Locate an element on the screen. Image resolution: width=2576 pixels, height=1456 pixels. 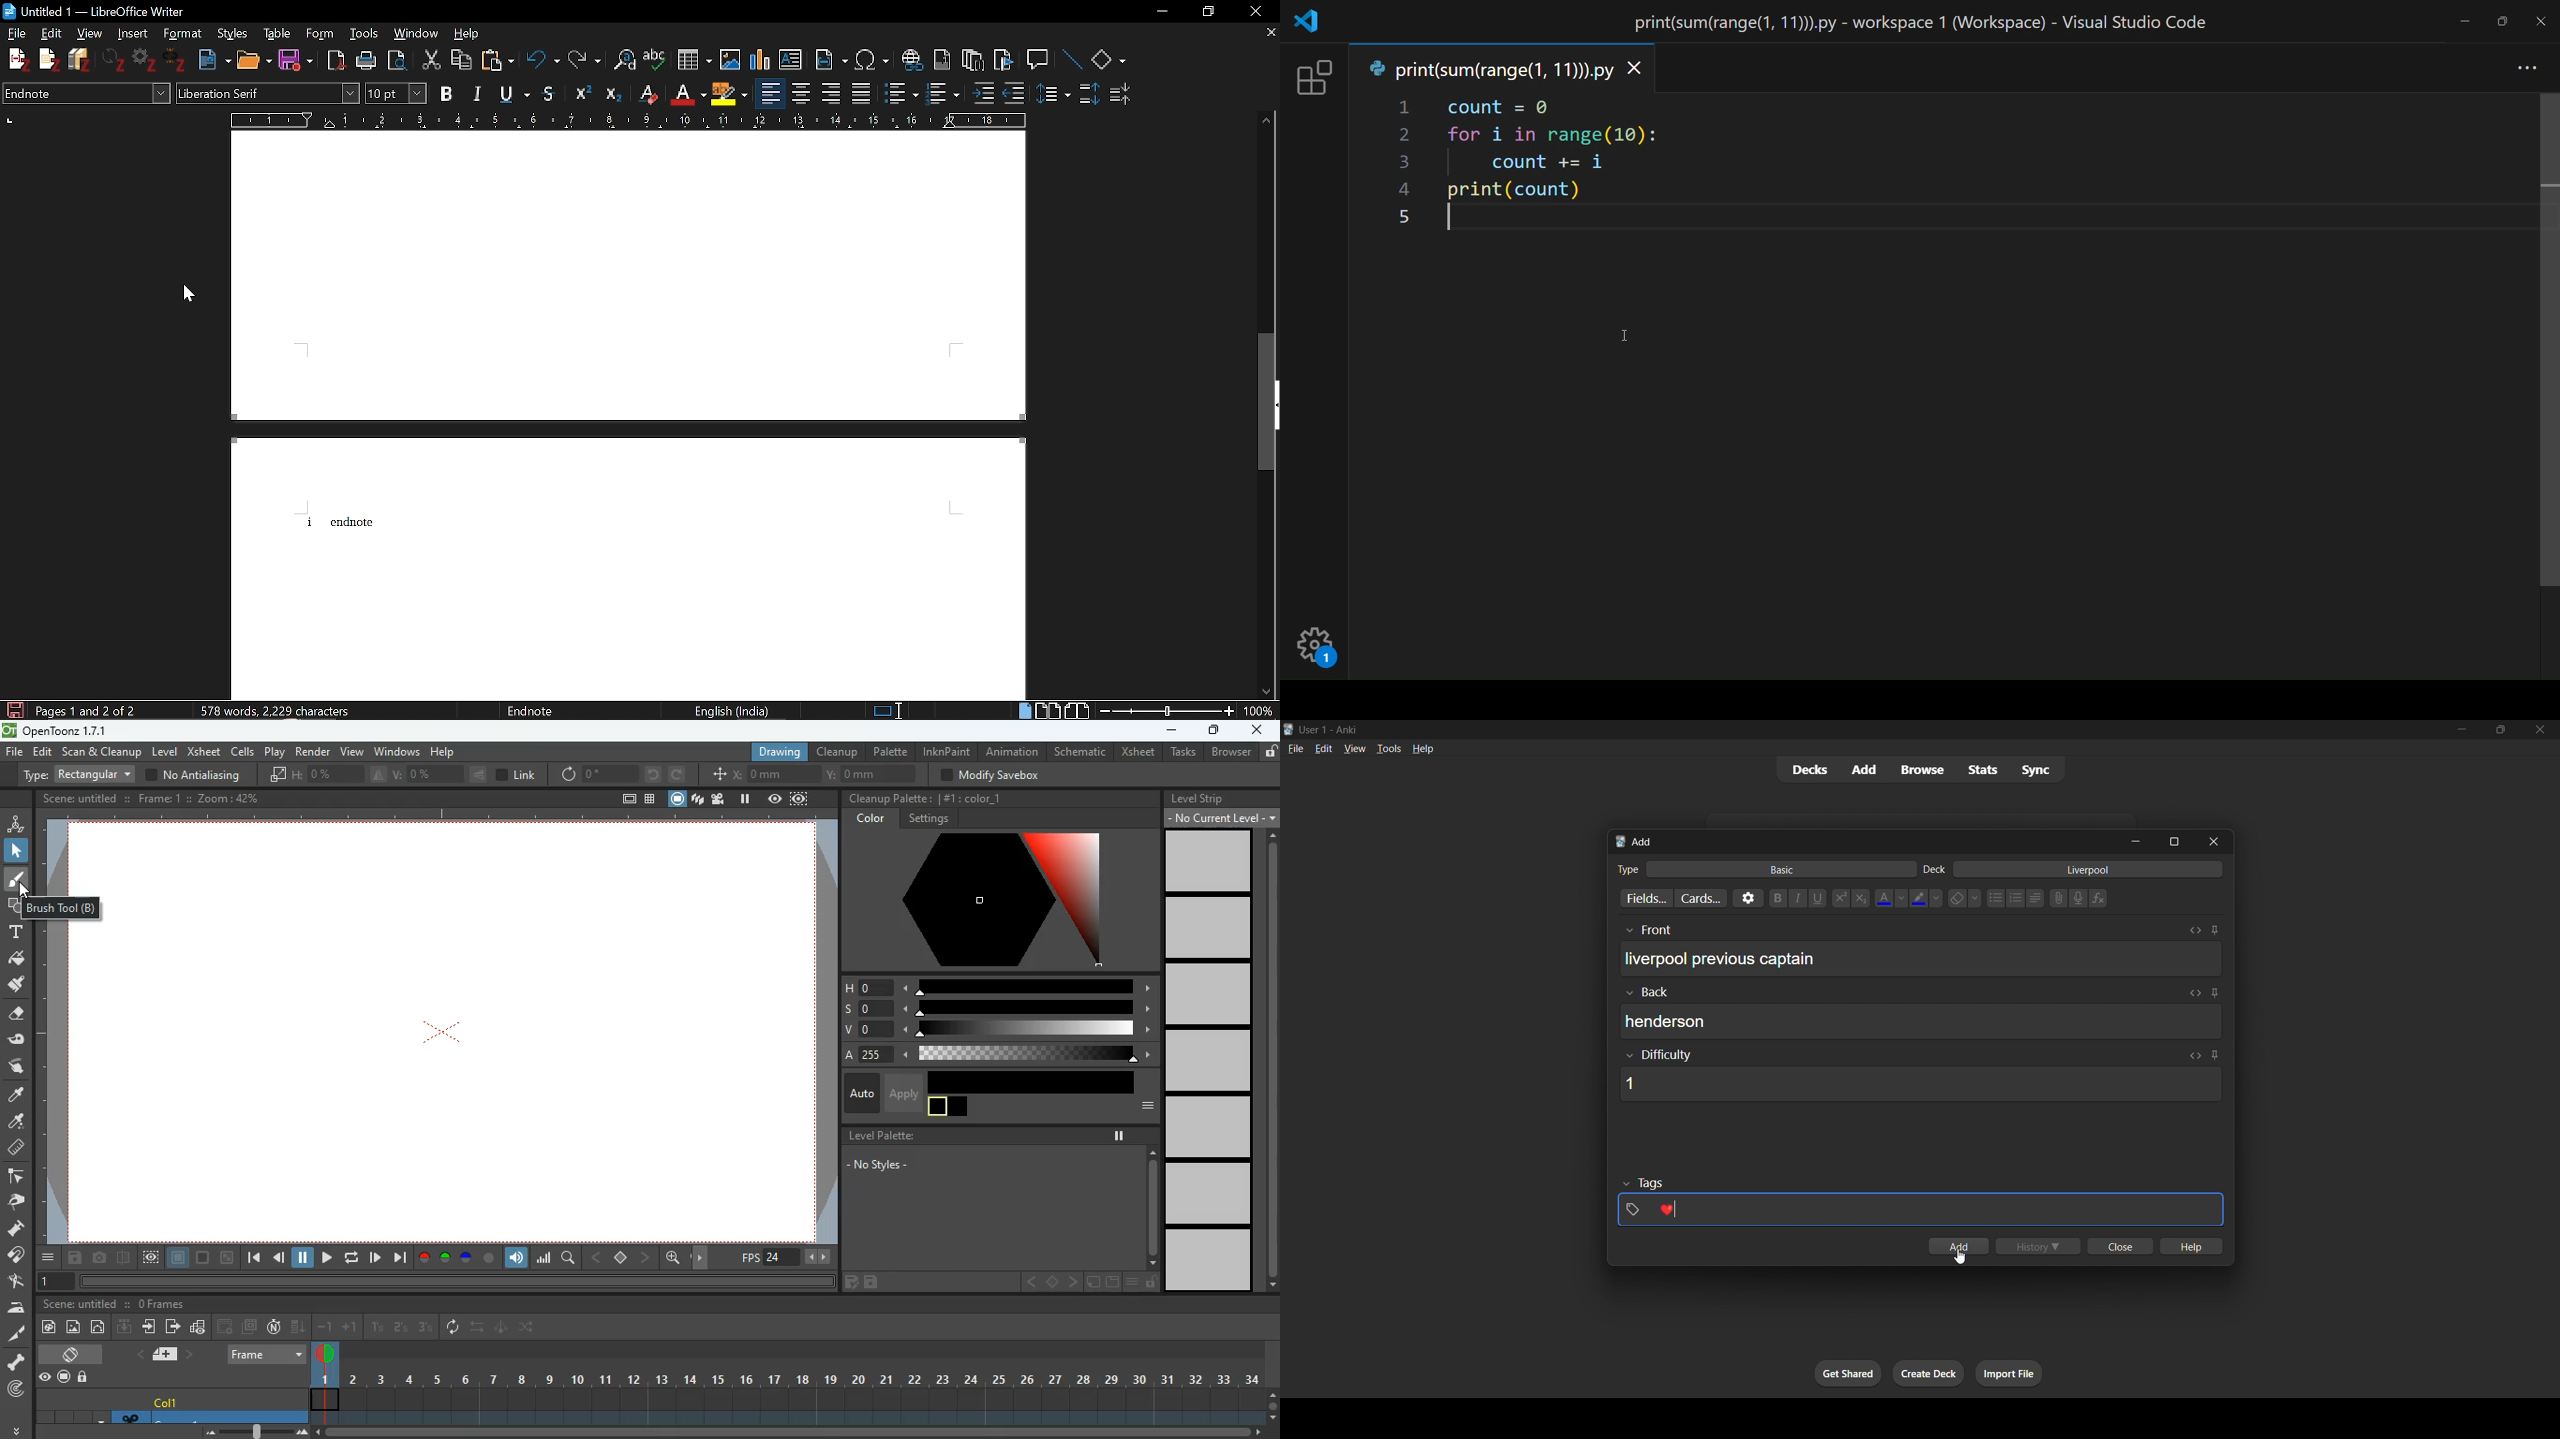
File is located at coordinates (16, 34).